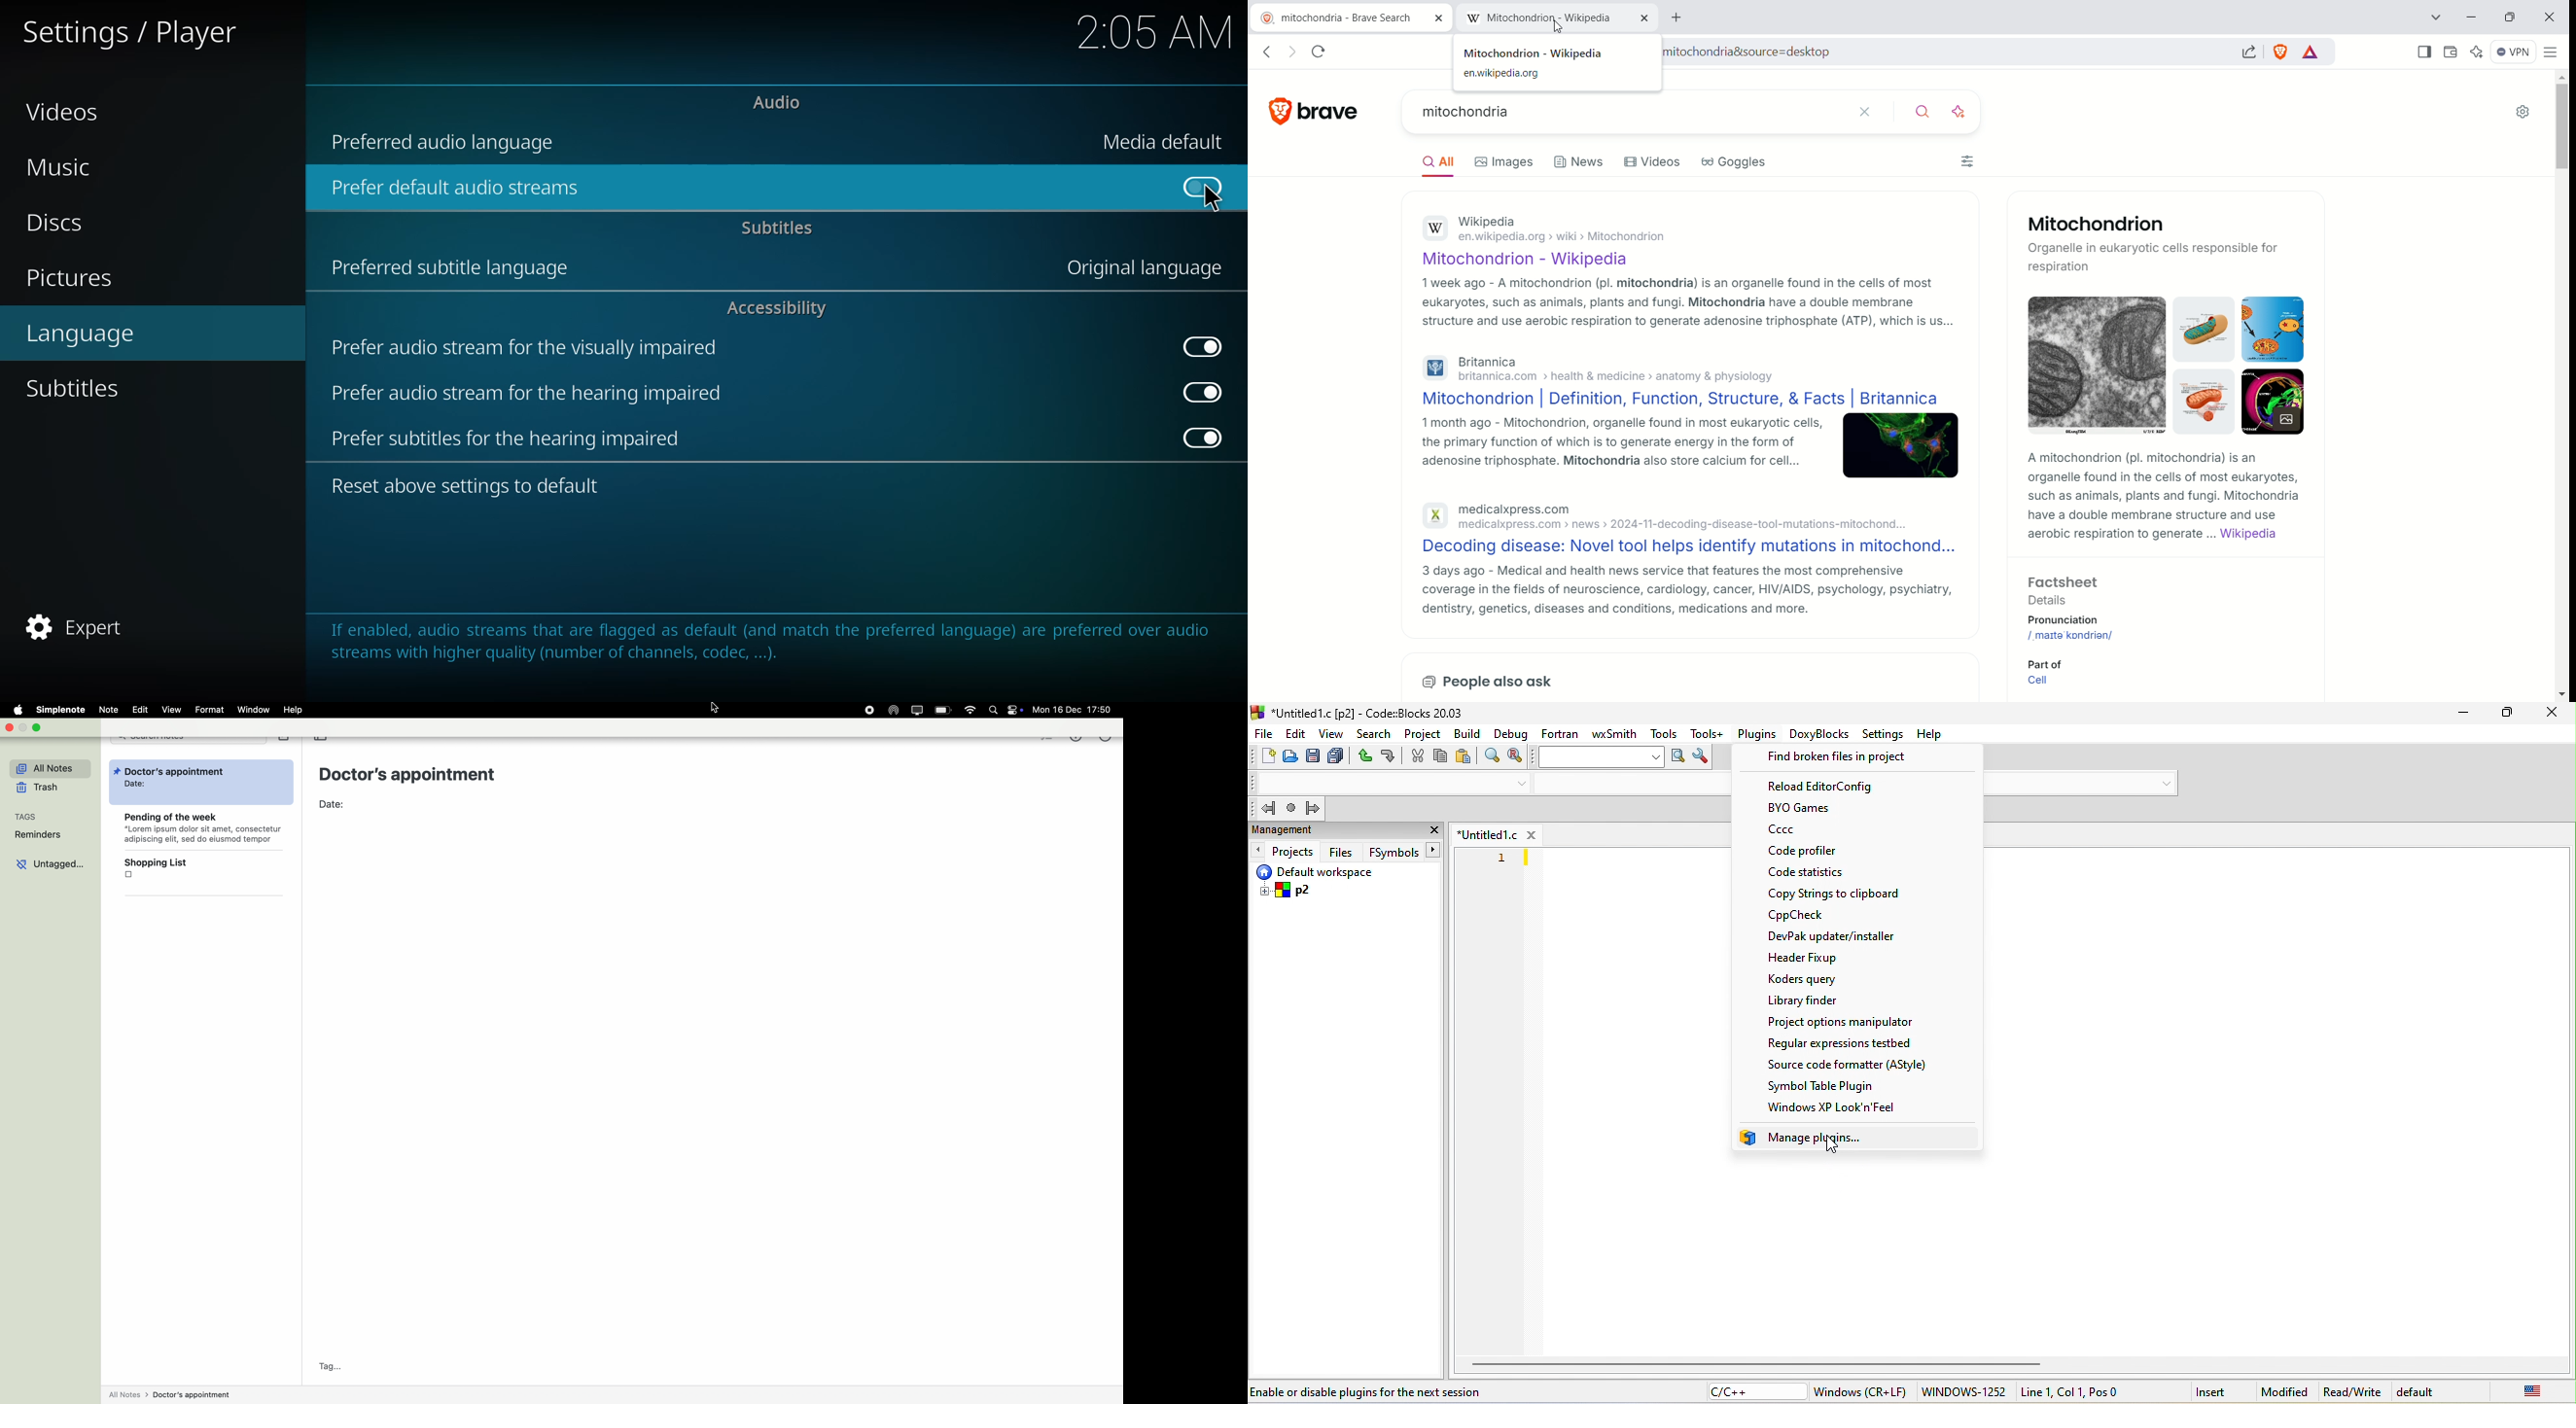  Describe the element at coordinates (36, 727) in the screenshot. I see `maximize` at that location.